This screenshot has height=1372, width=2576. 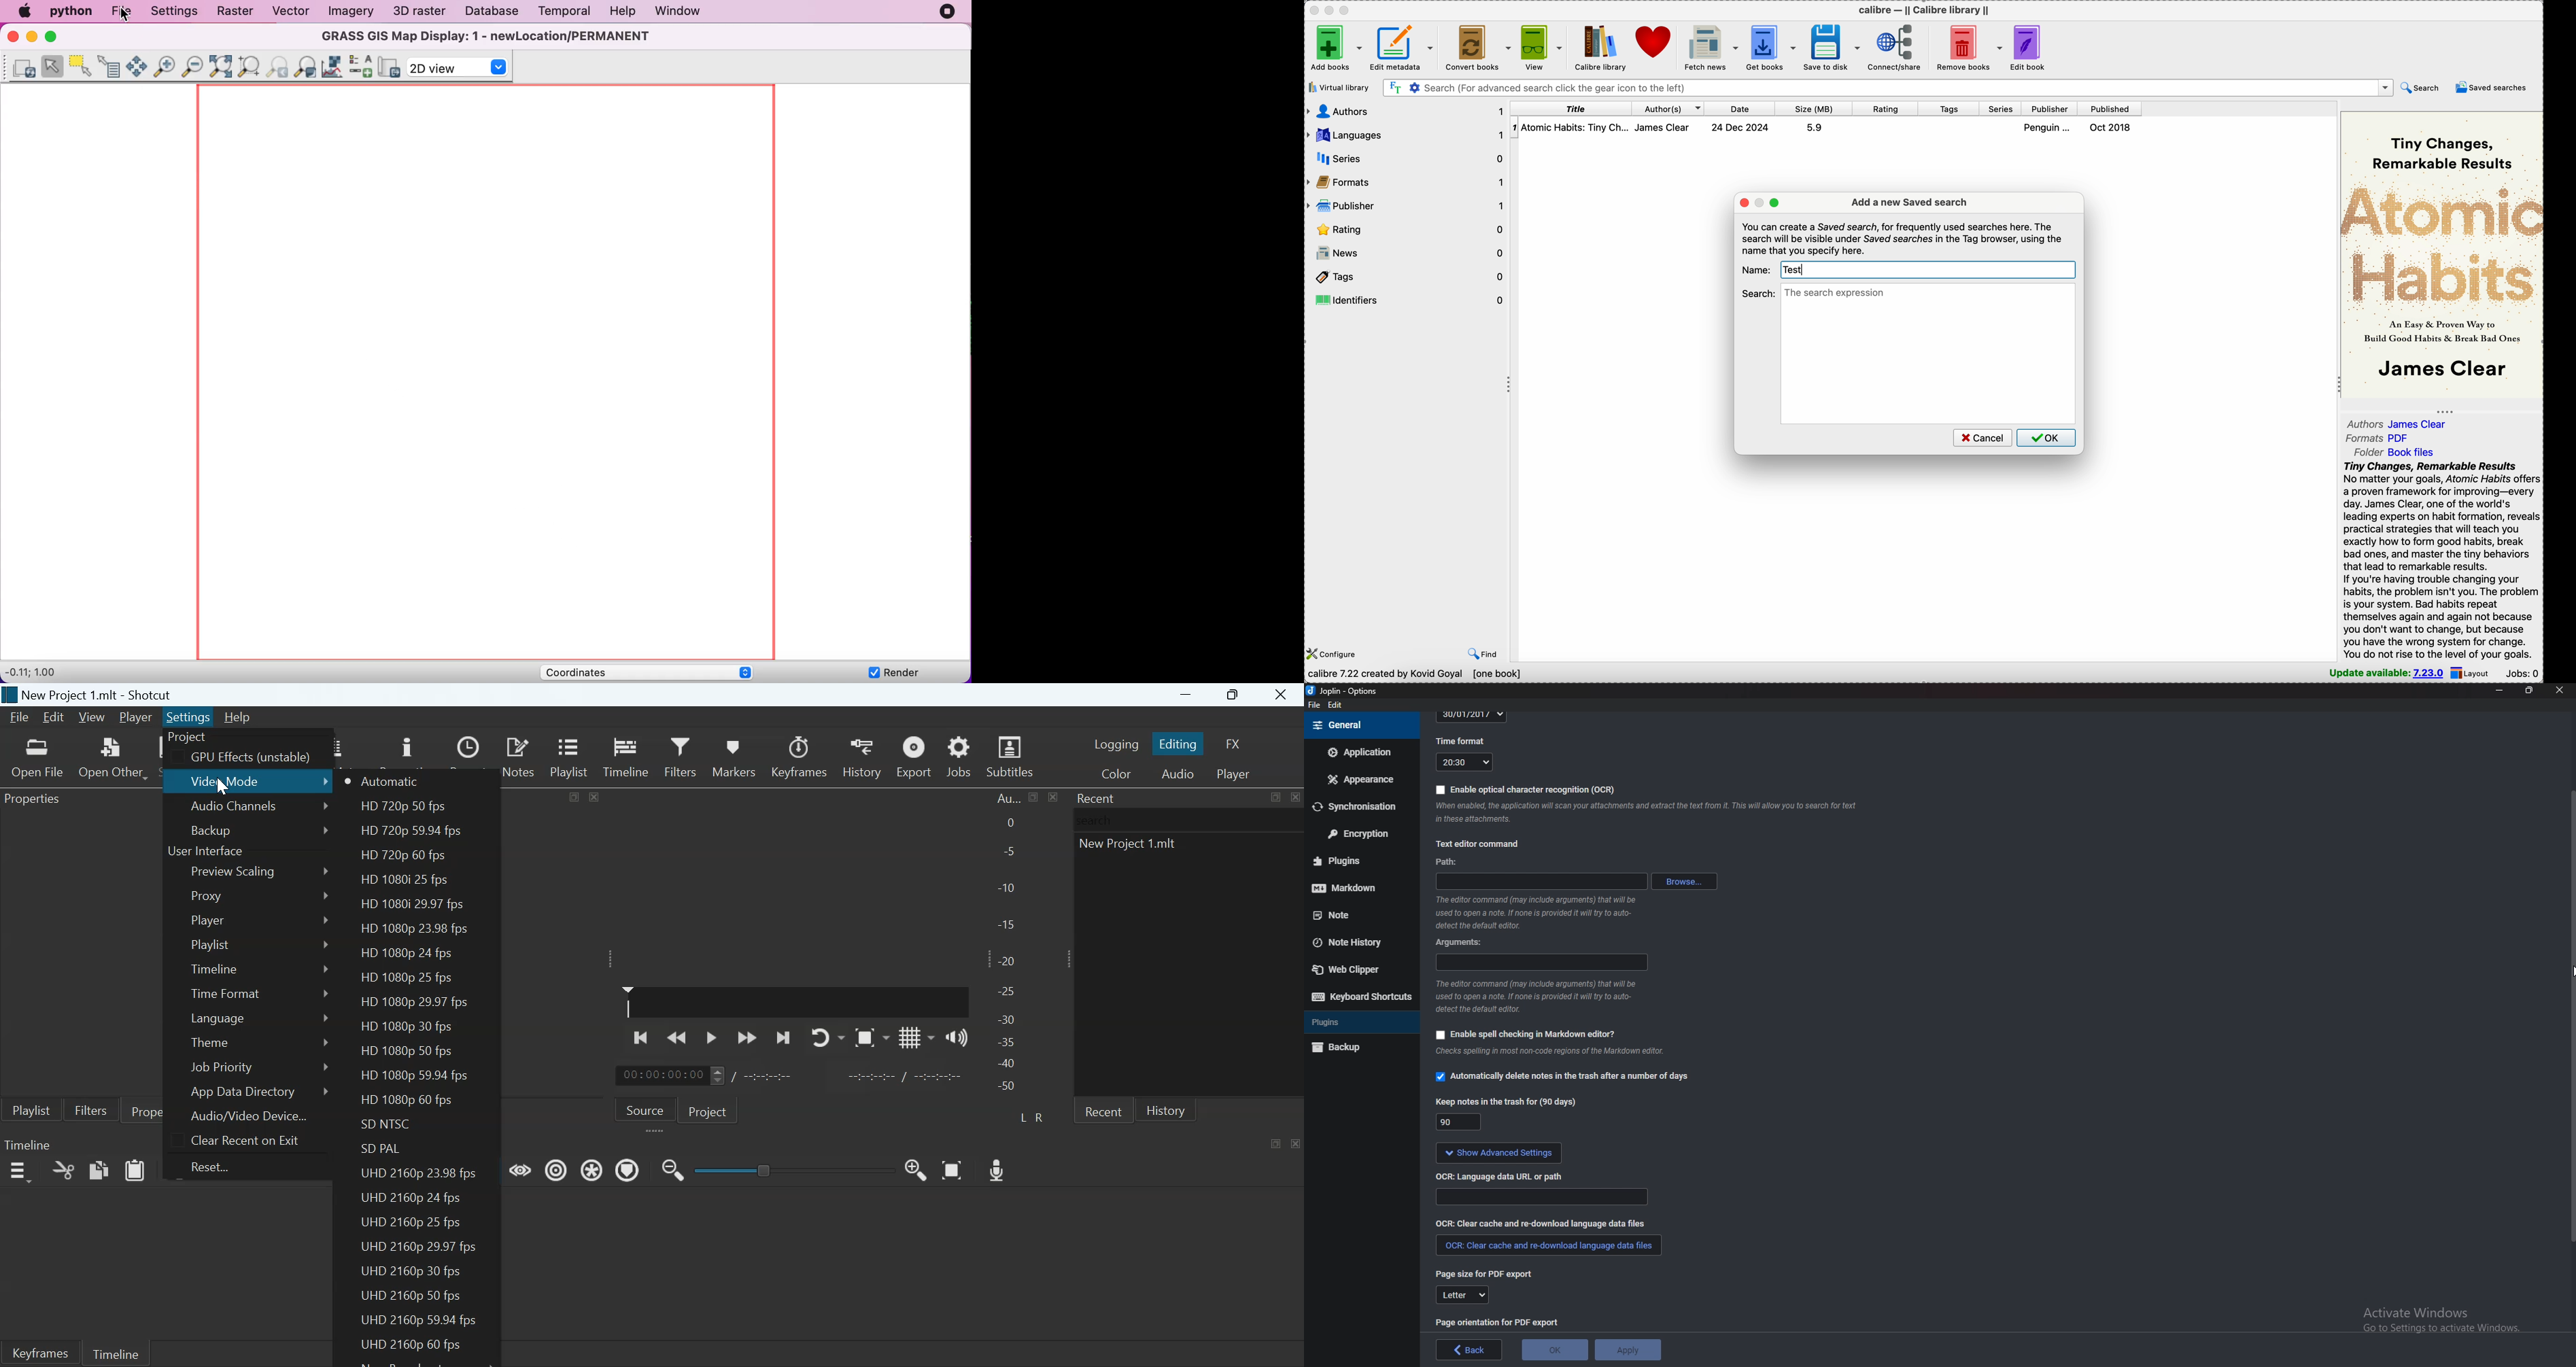 What do you see at coordinates (917, 1037) in the screenshot?
I see `Toggle grid display on the player` at bounding box center [917, 1037].